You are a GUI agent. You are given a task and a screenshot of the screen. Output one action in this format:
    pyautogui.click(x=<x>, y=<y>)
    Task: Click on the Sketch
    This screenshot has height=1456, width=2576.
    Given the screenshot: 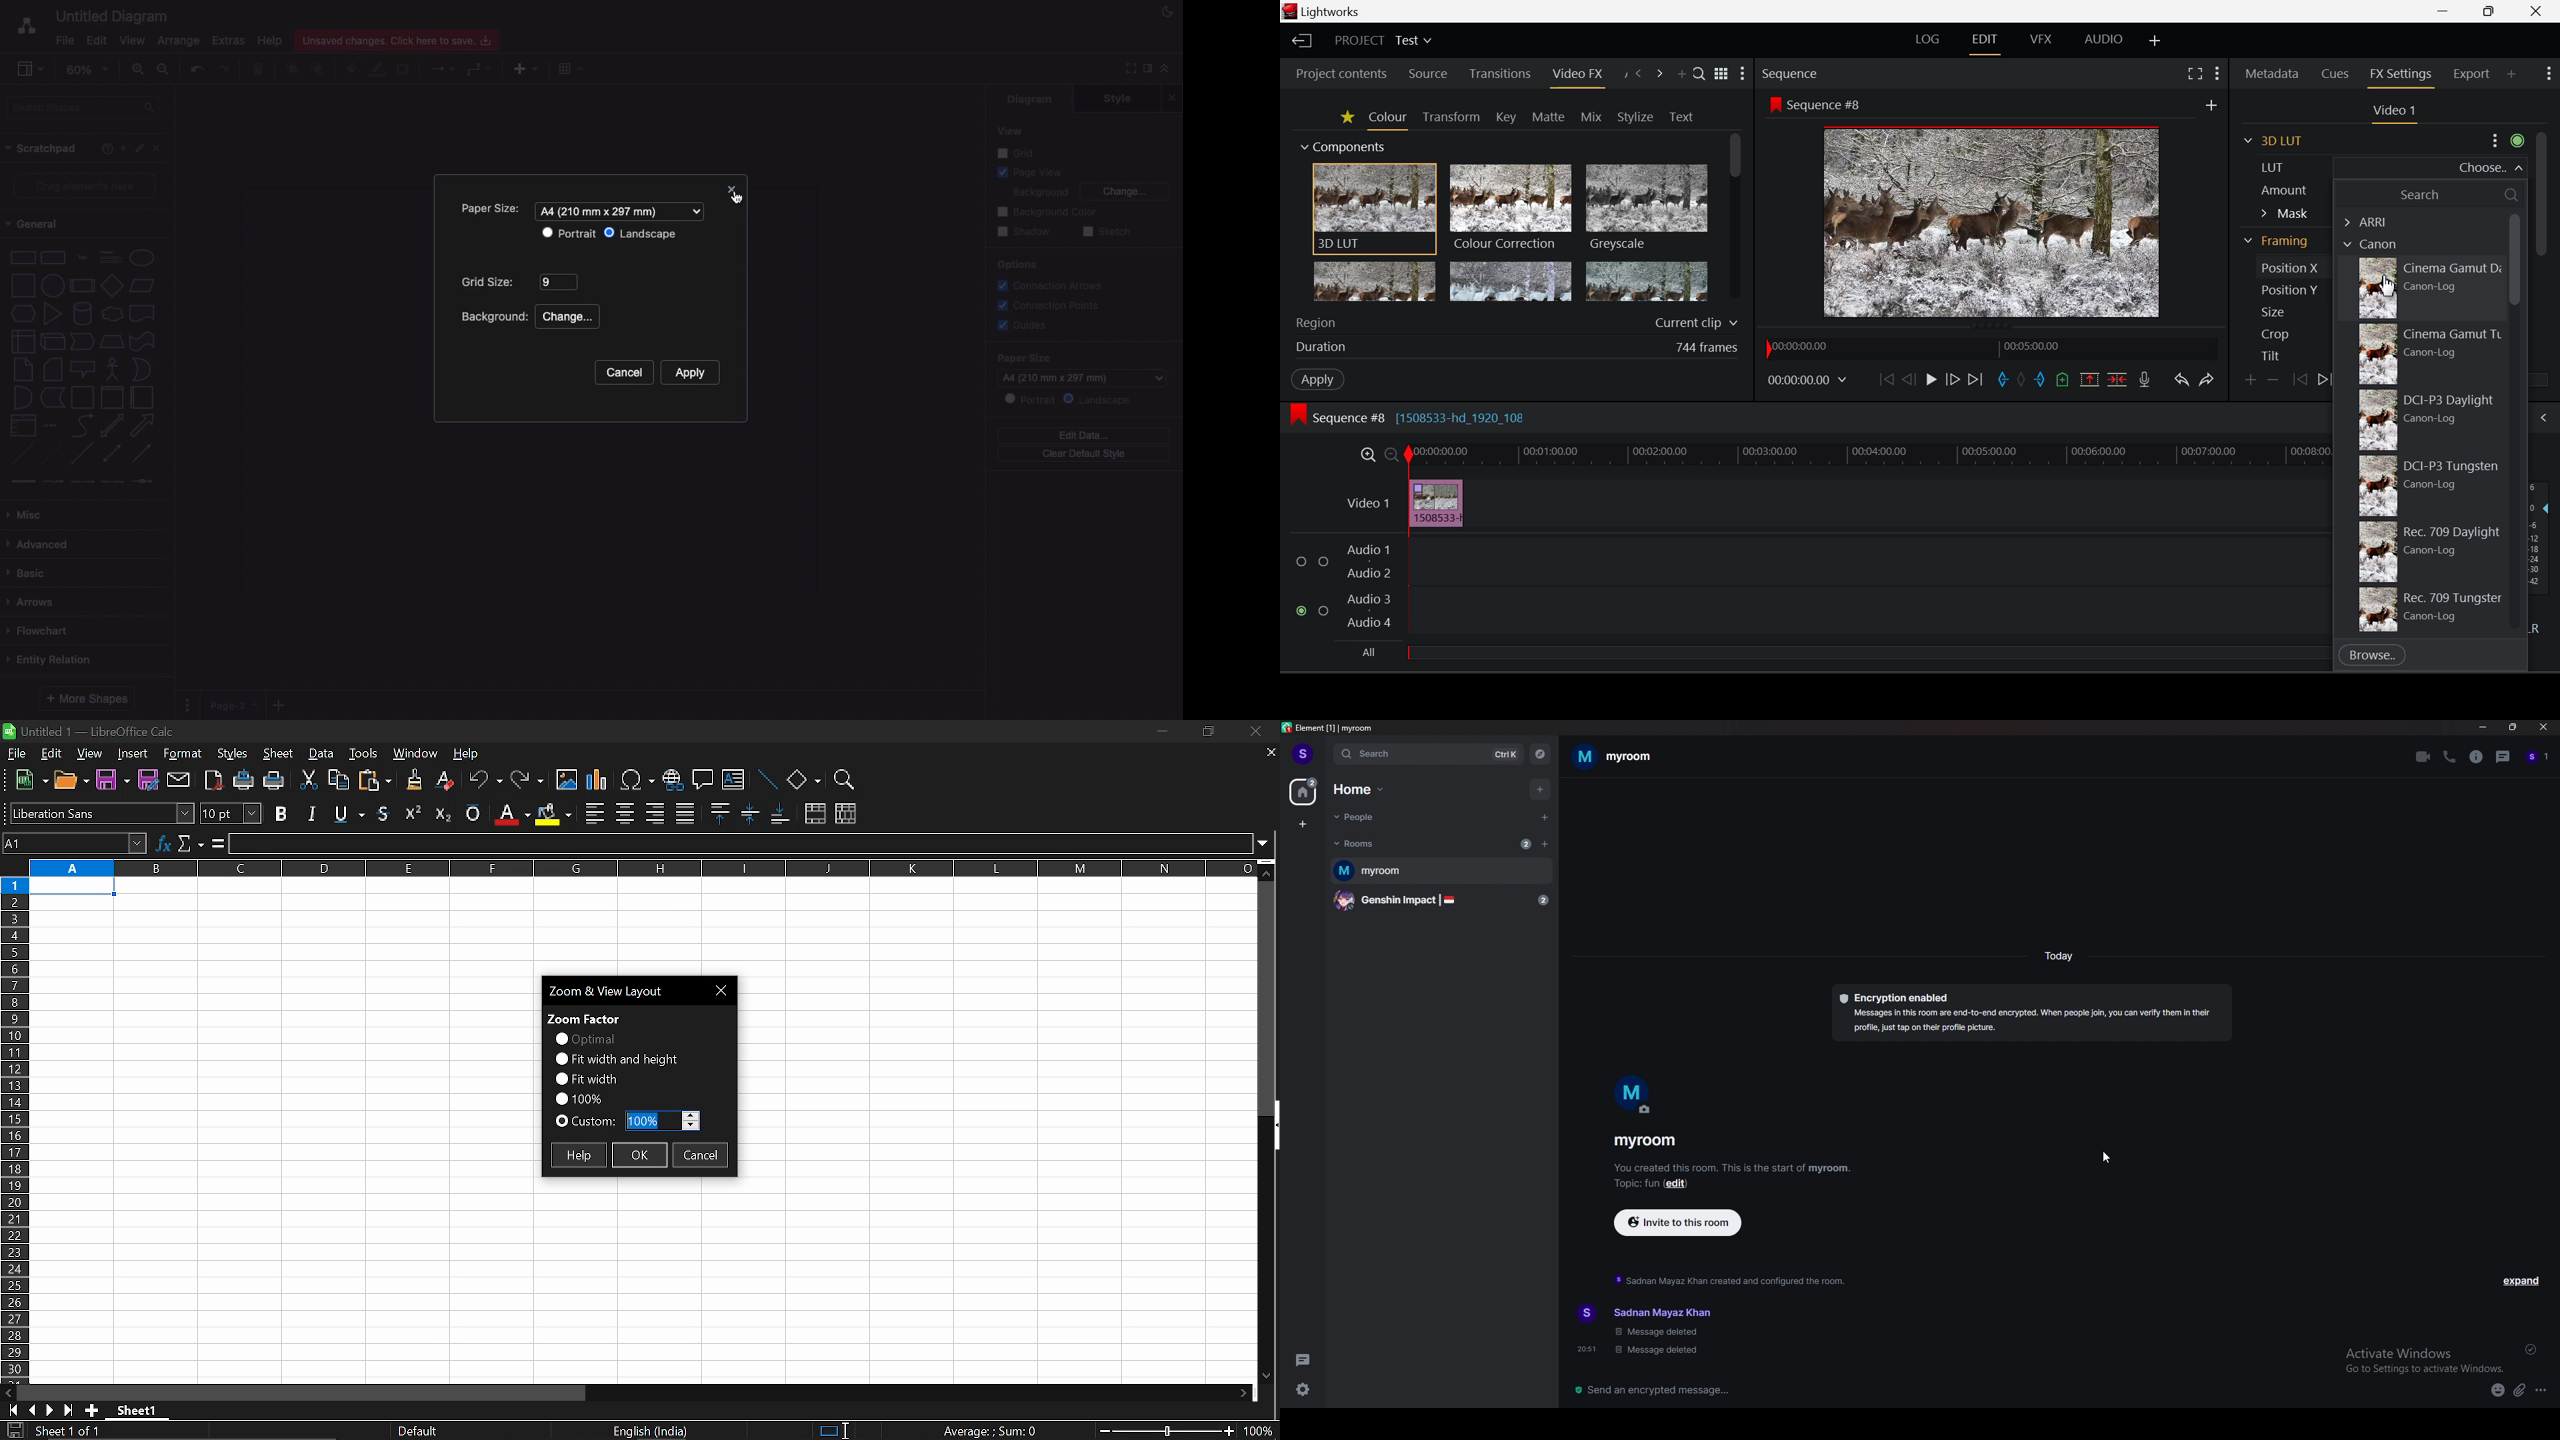 What is the action you would take?
    pyautogui.click(x=1105, y=233)
    